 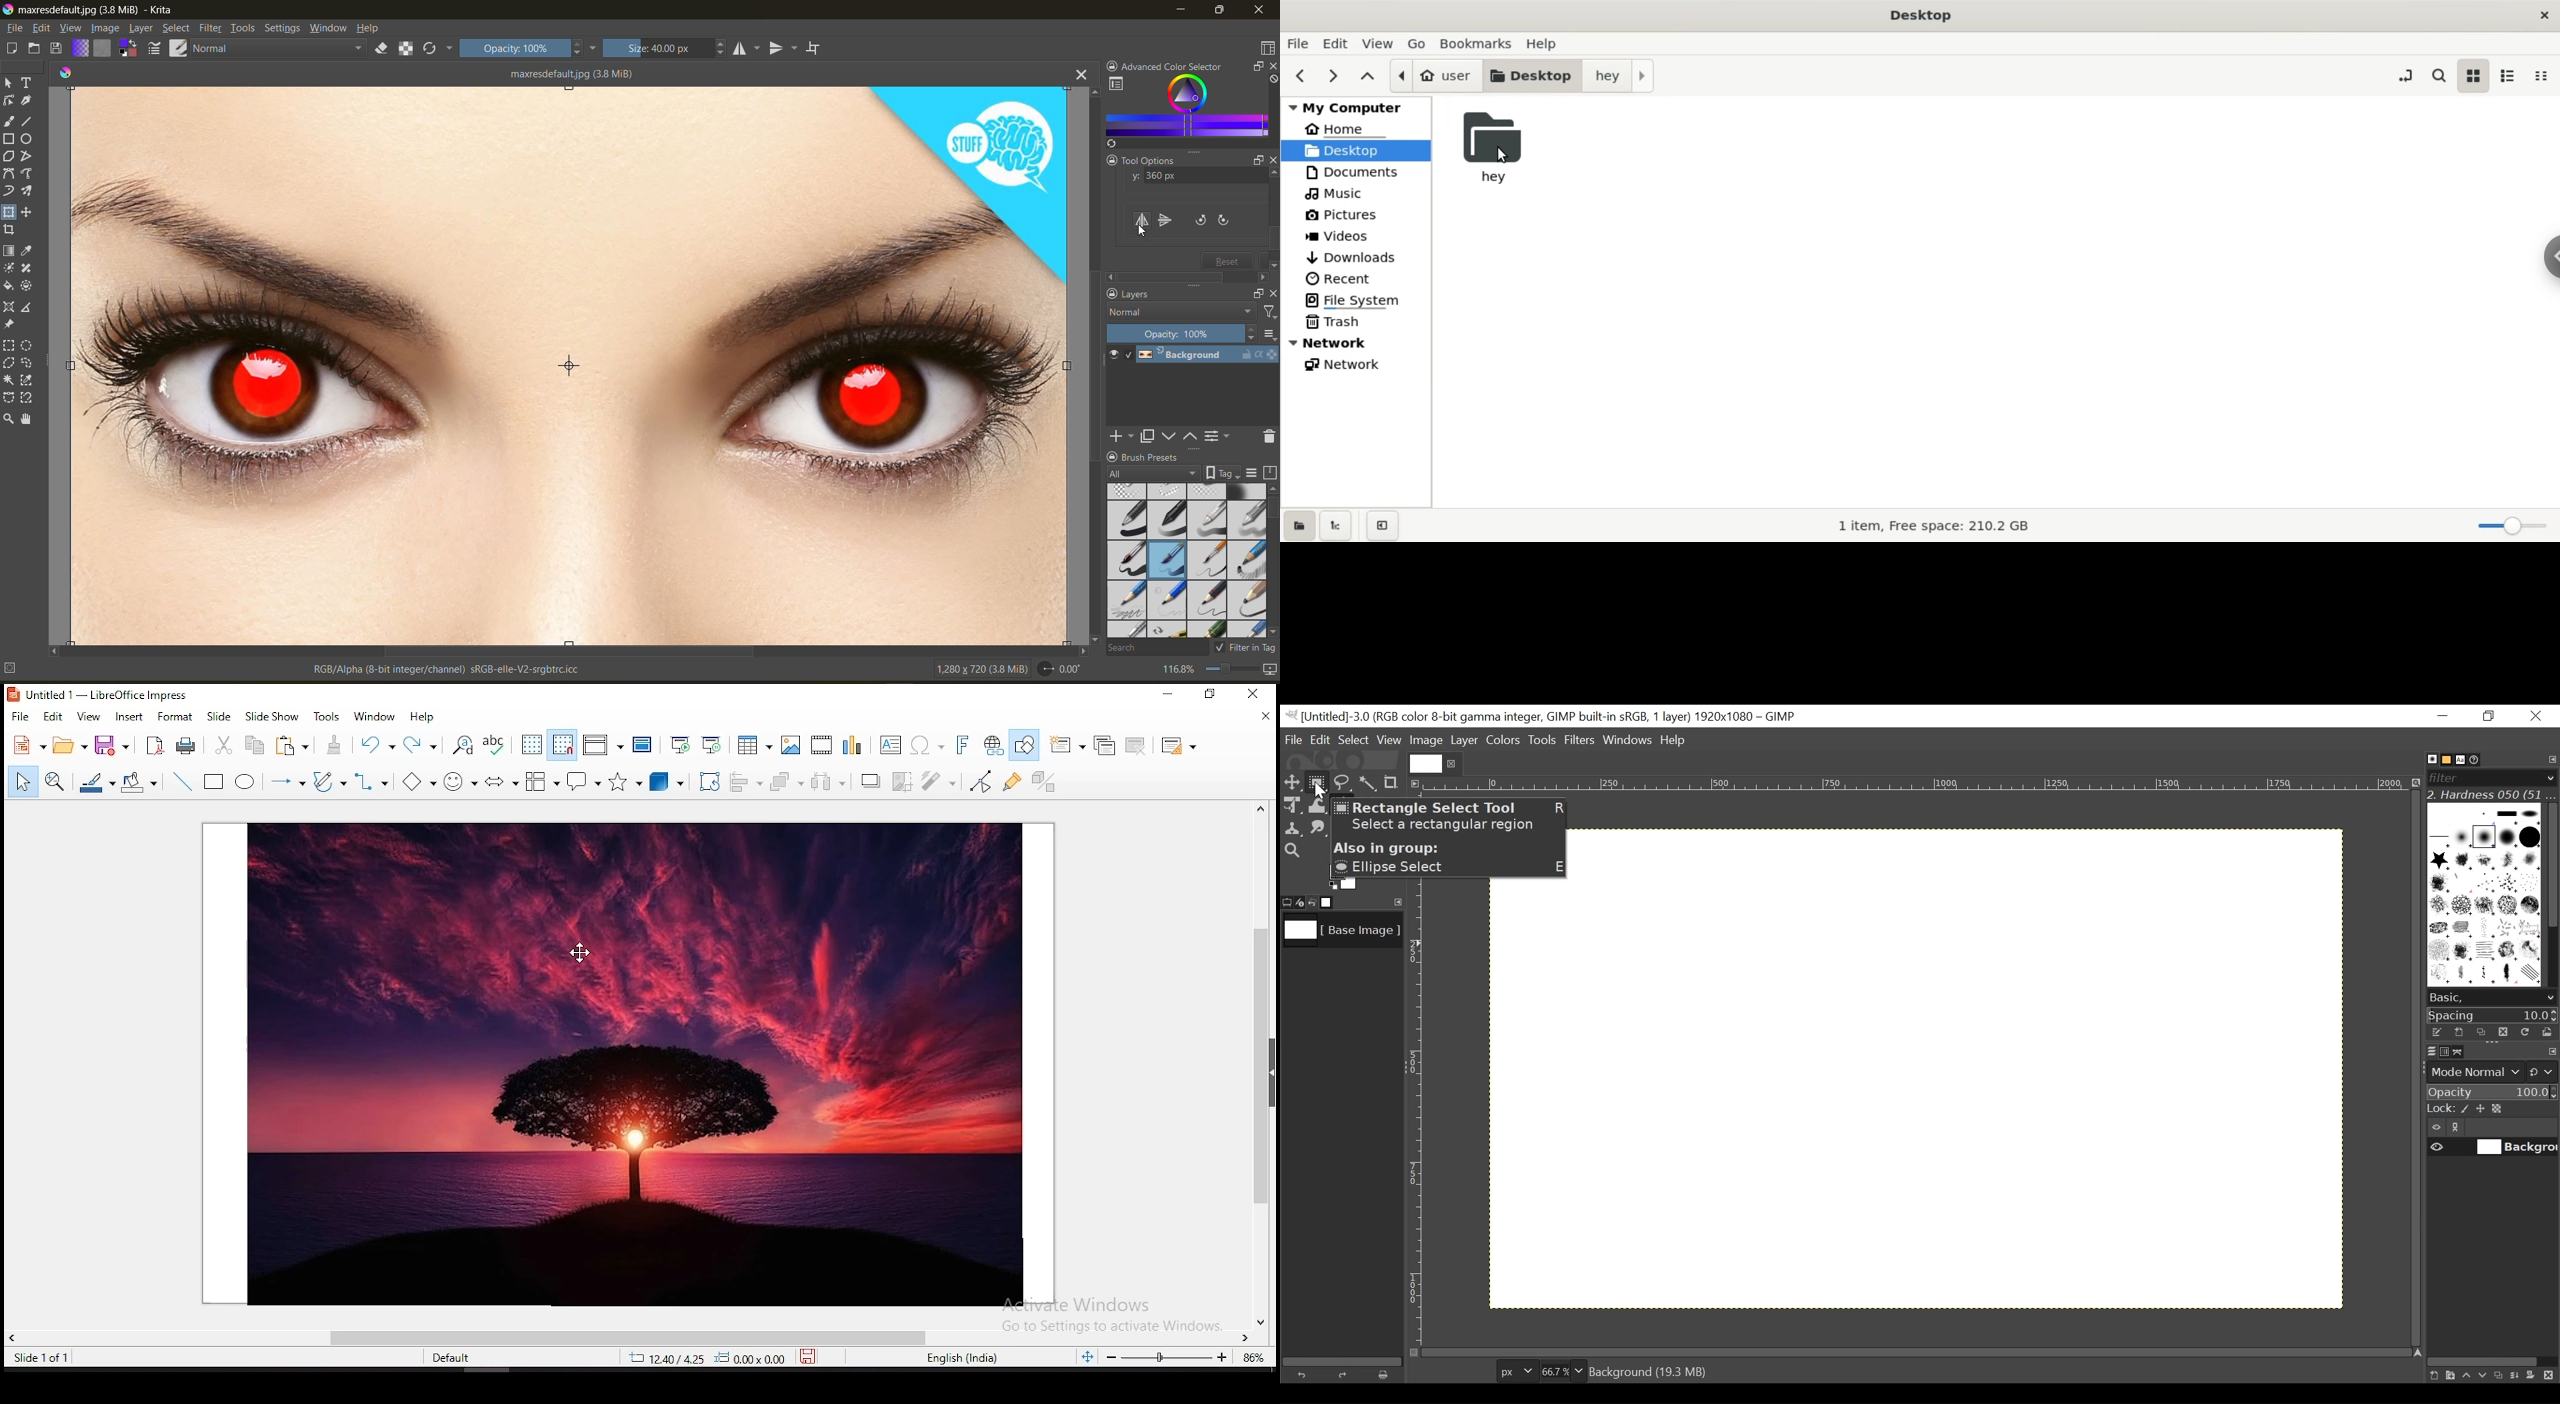 I want to click on fit slide to current window, so click(x=1090, y=1357).